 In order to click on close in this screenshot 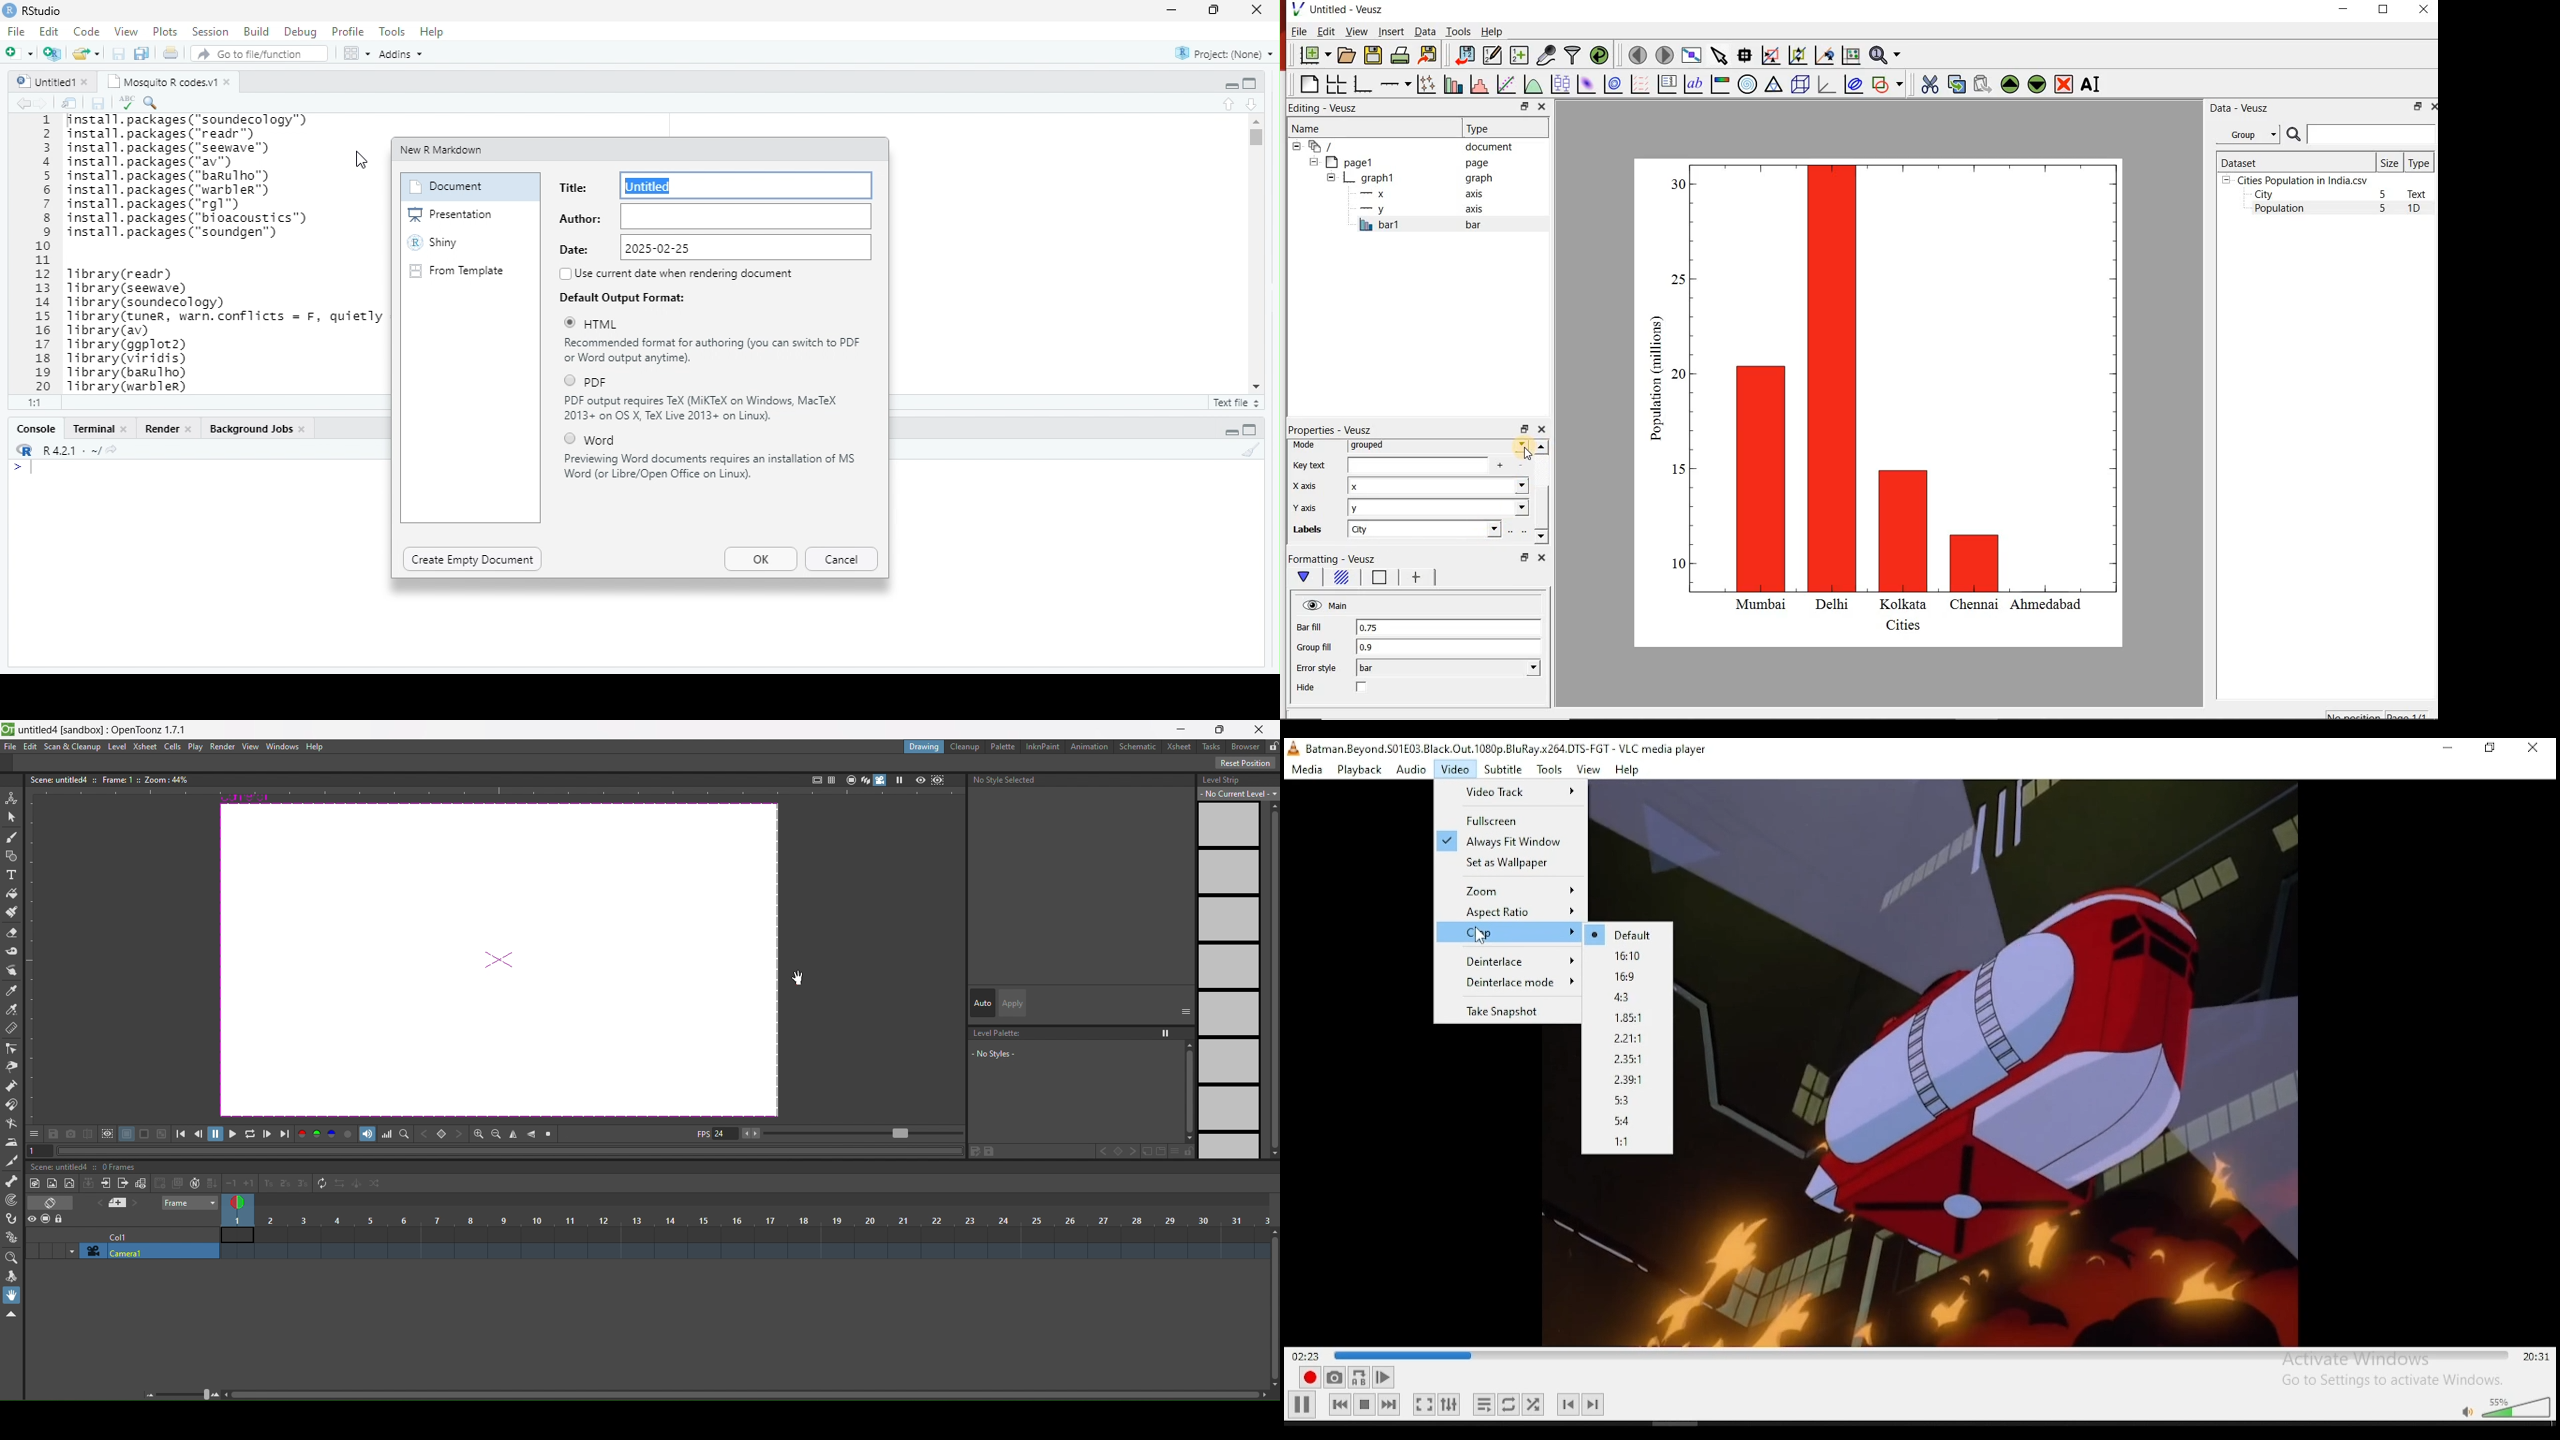, I will do `click(1258, 9)`.